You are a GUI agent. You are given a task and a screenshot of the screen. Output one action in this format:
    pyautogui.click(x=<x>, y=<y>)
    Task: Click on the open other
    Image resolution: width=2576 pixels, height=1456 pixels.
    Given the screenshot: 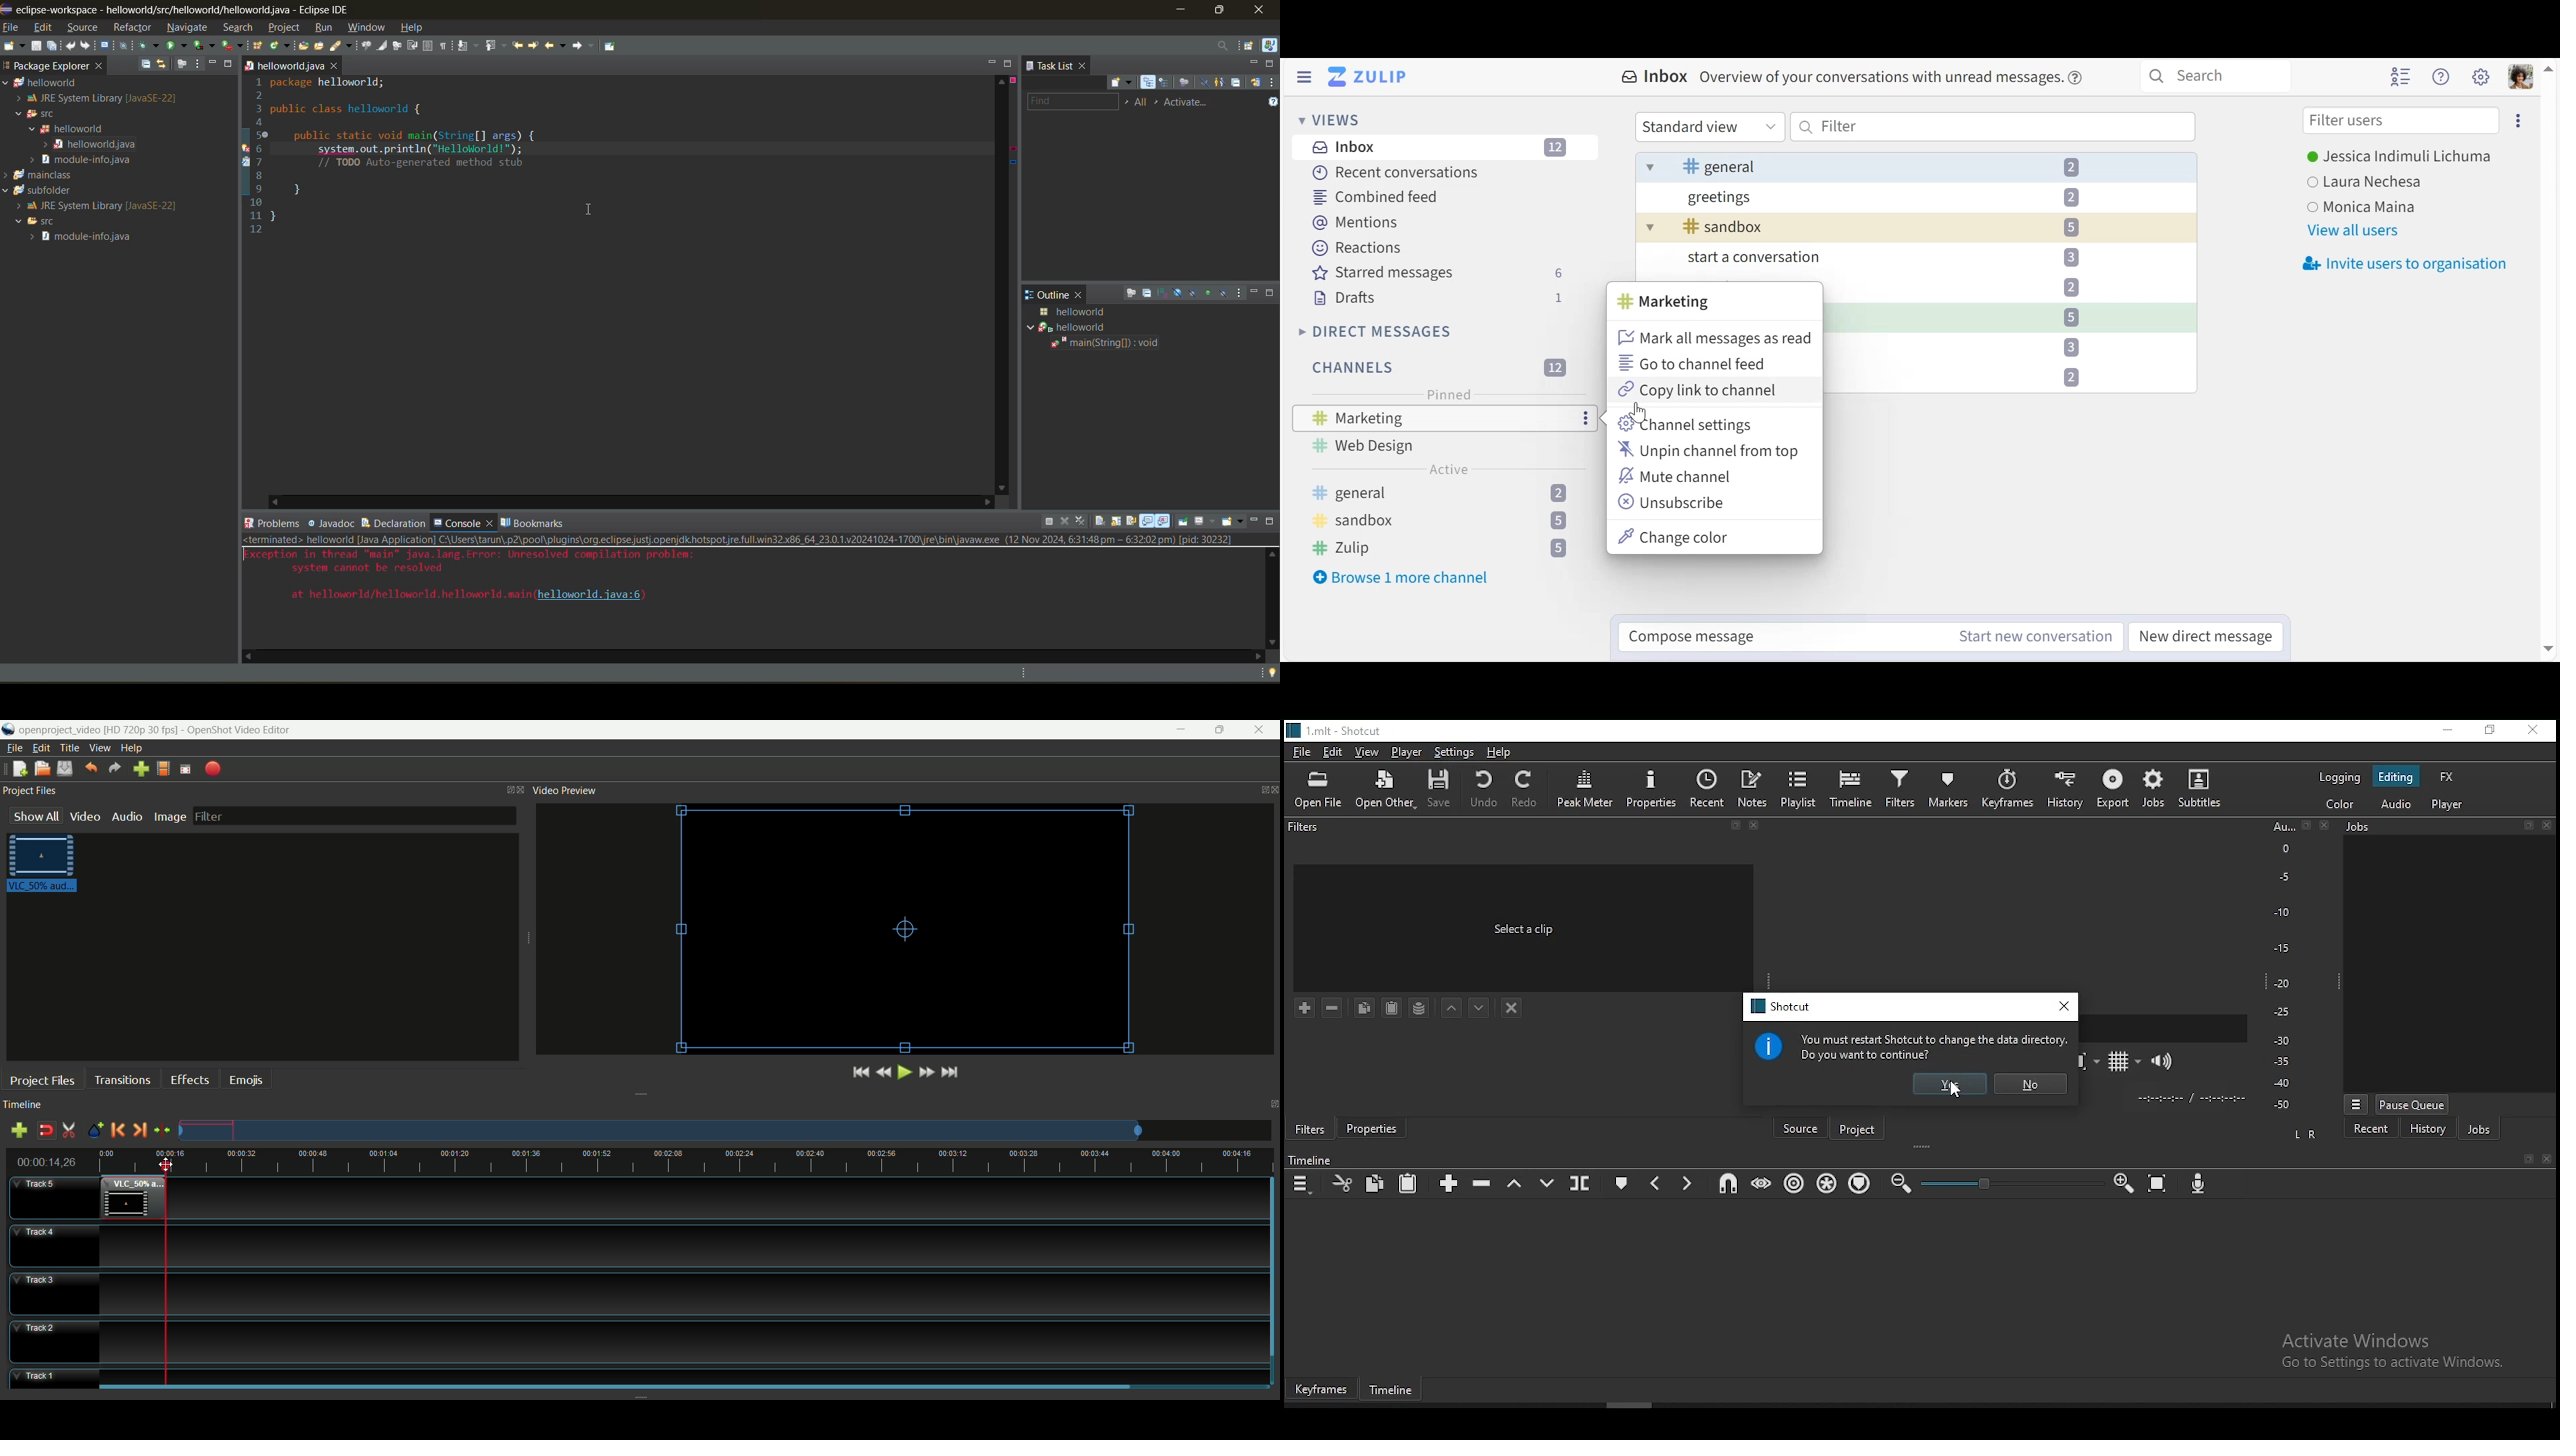 What is the action you would take?
    pyautogui.click(x=1387, y=788)
    